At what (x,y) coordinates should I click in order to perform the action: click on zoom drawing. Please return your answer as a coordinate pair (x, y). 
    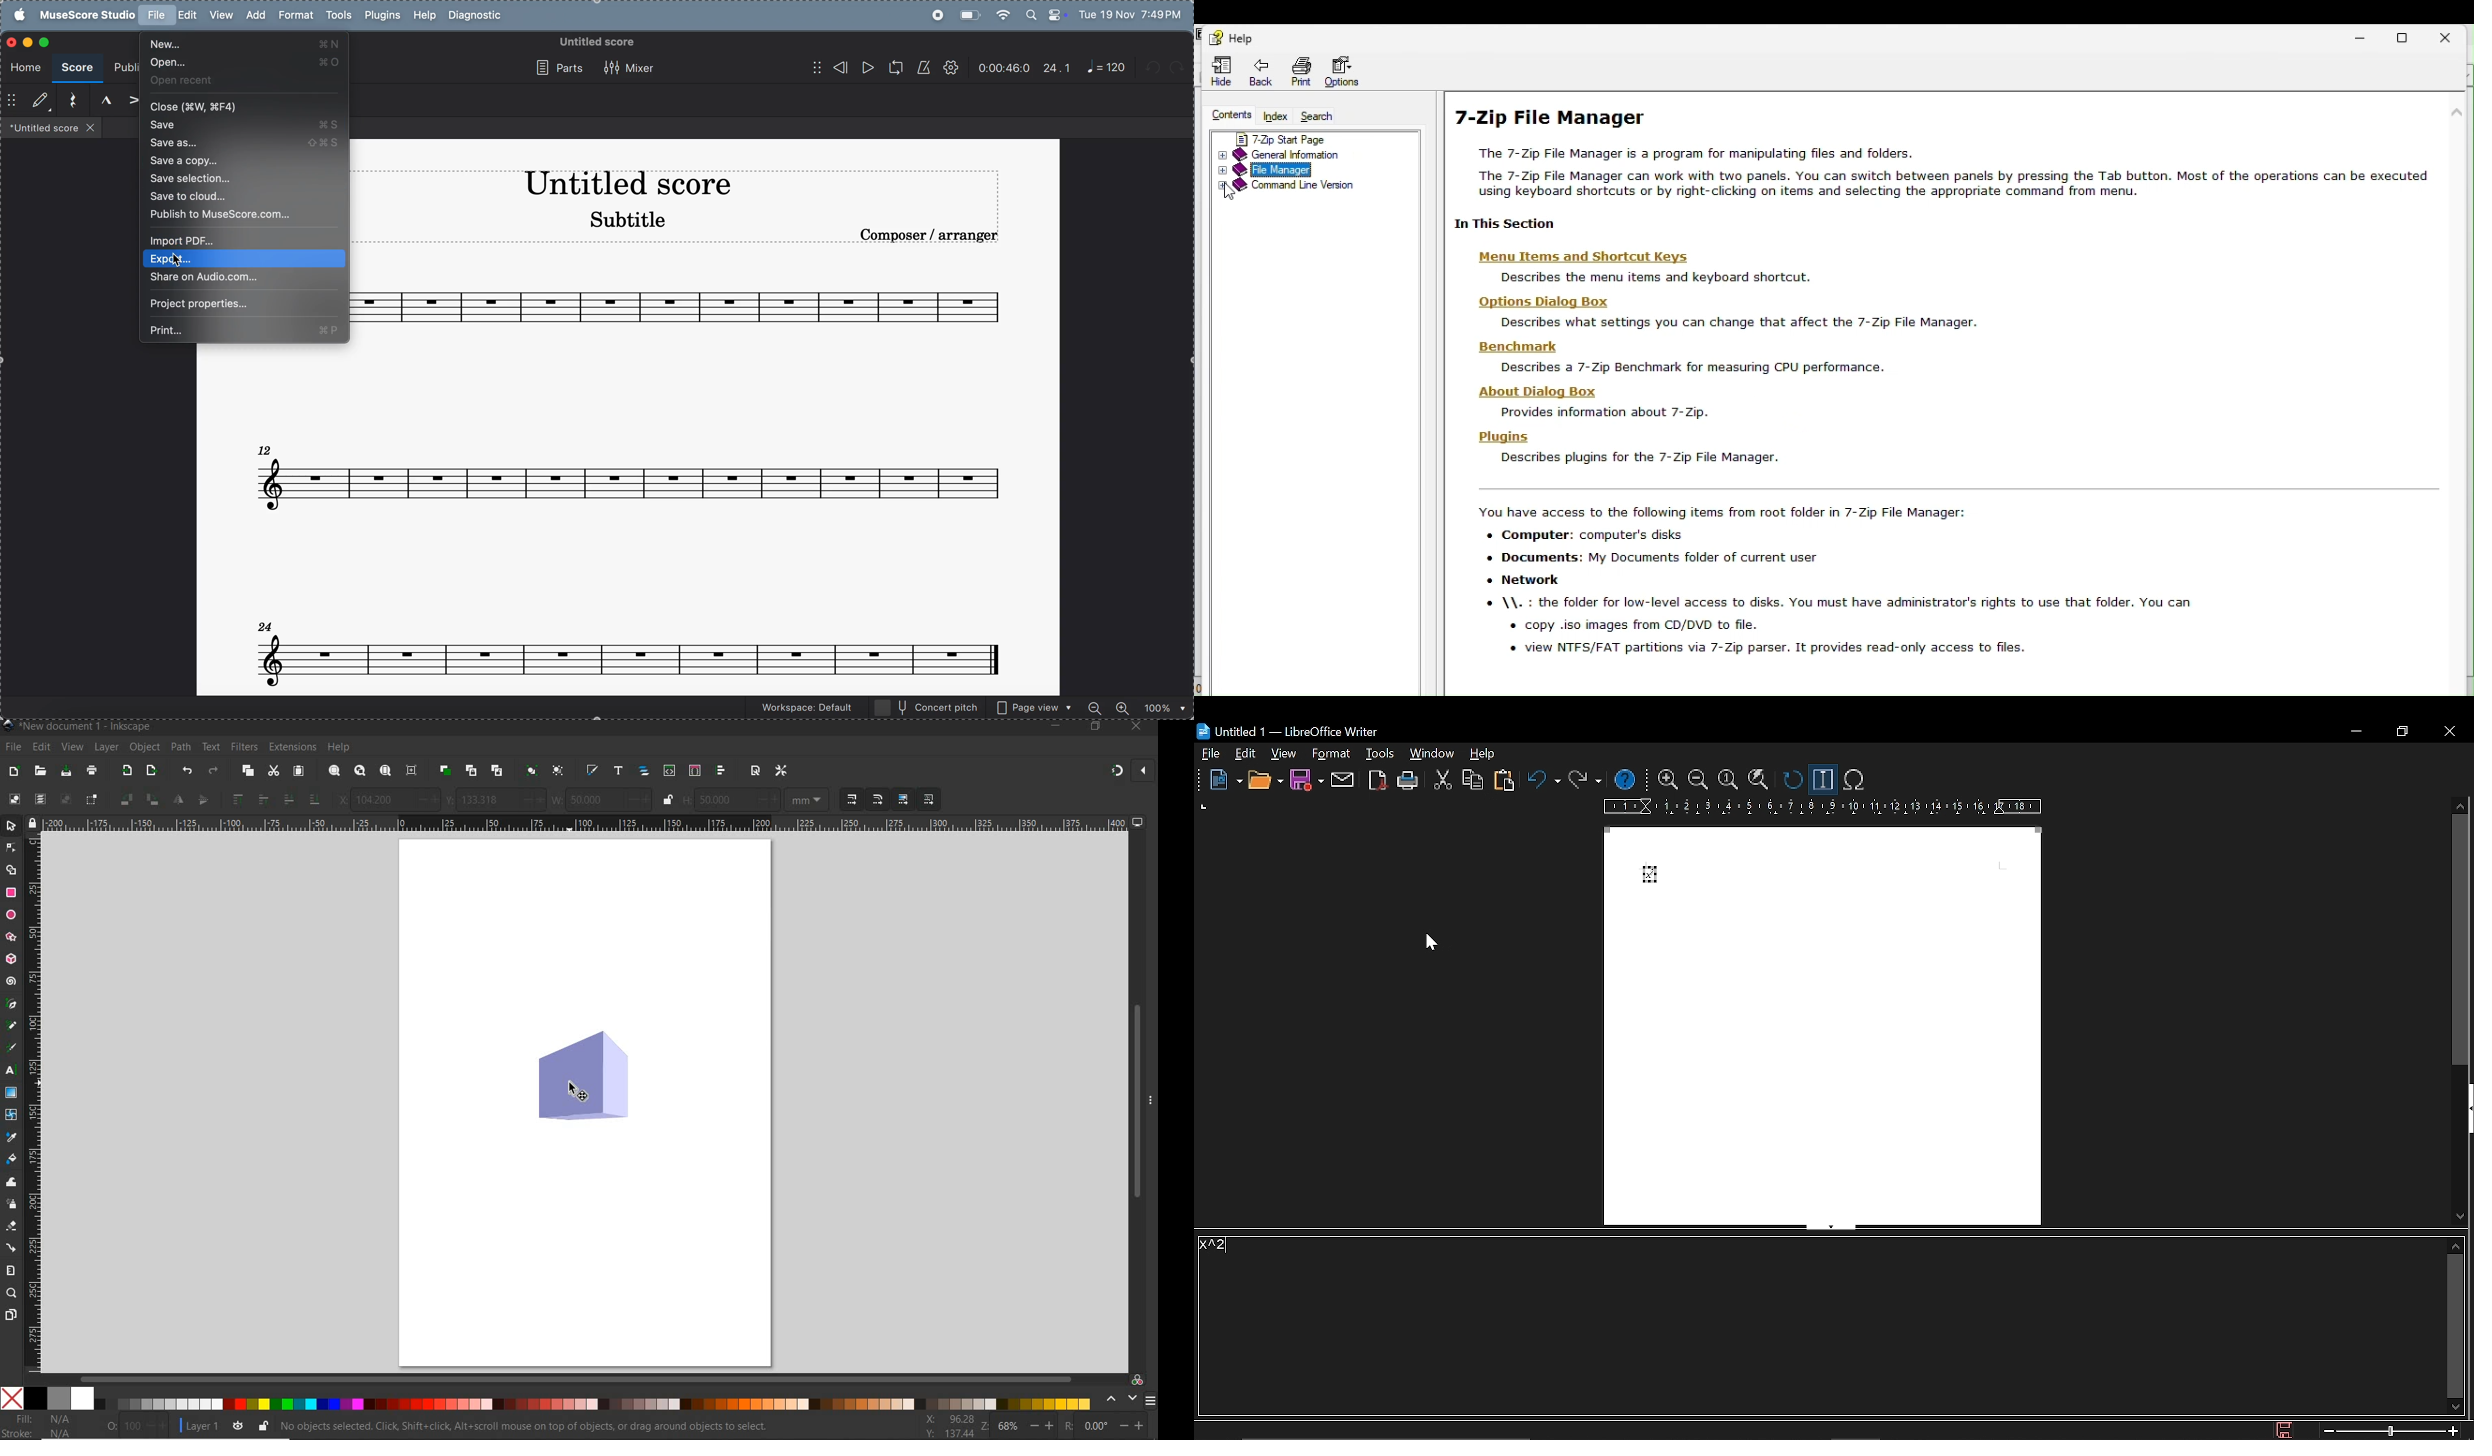
    Looking at the image, I should click on (360, 770).